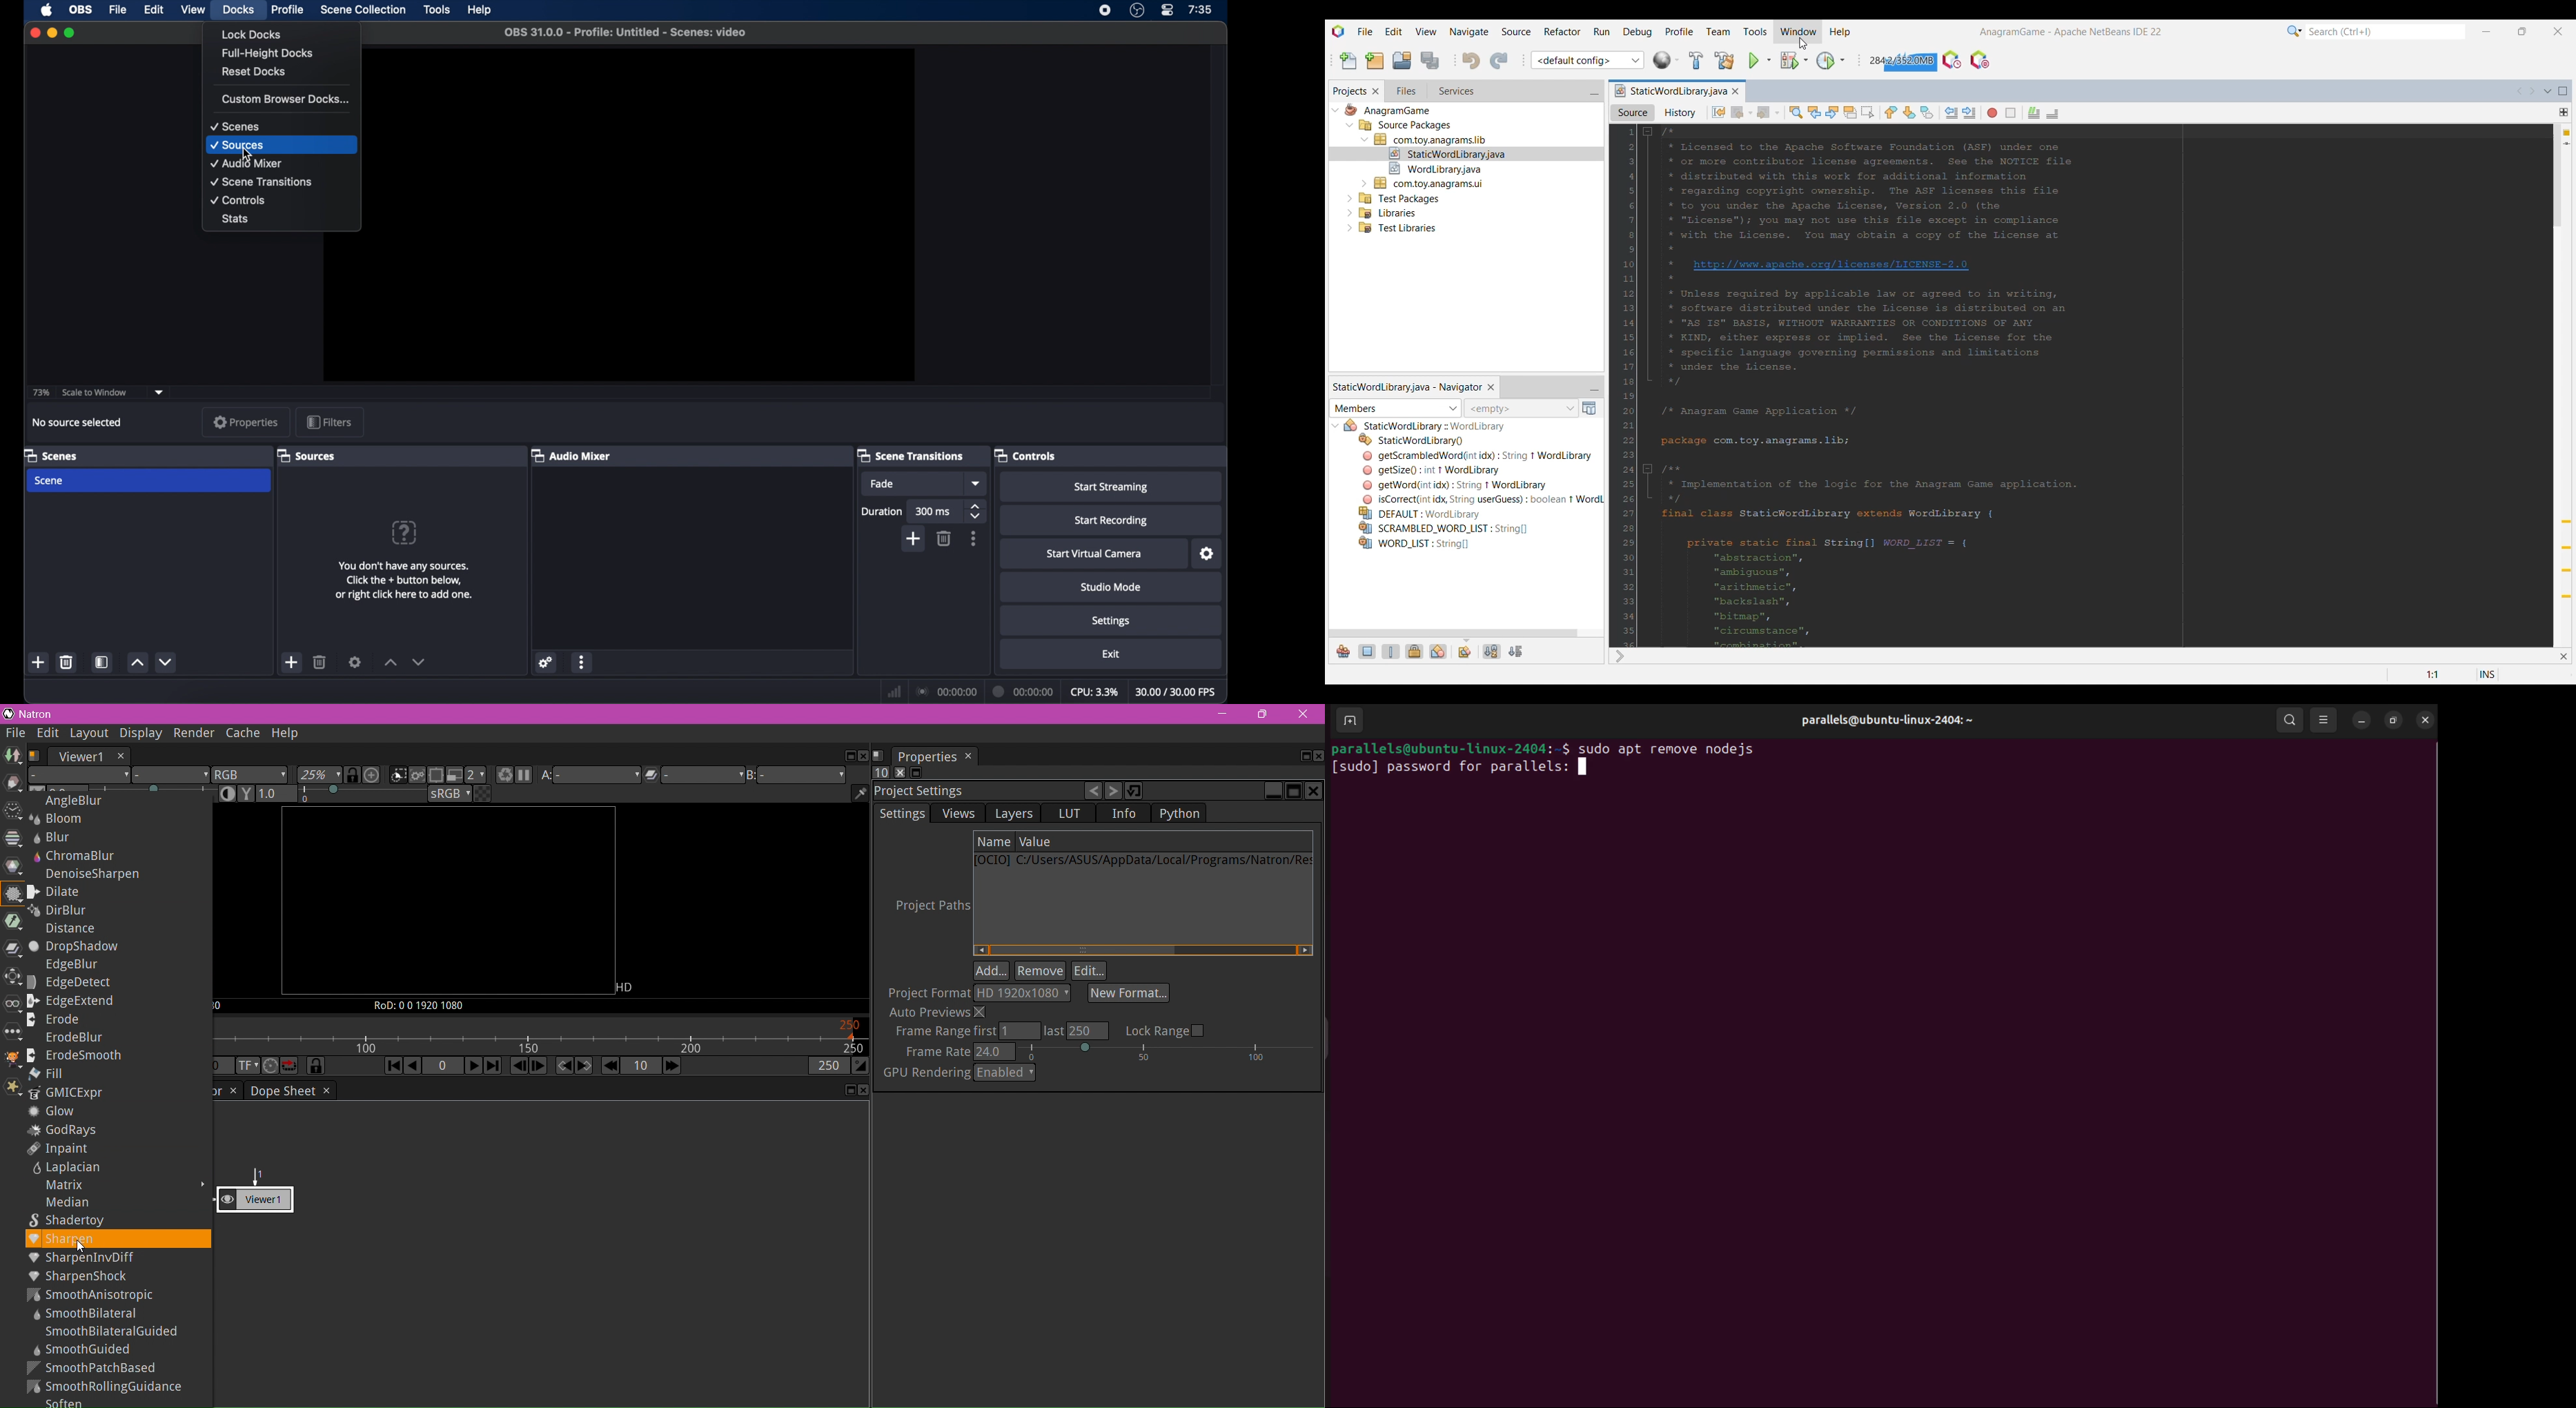 The width and height of the screenshot is (2576, 1428). Describe the element at coordinates (881, 510) in the screenshot. I see `duration` at that location.